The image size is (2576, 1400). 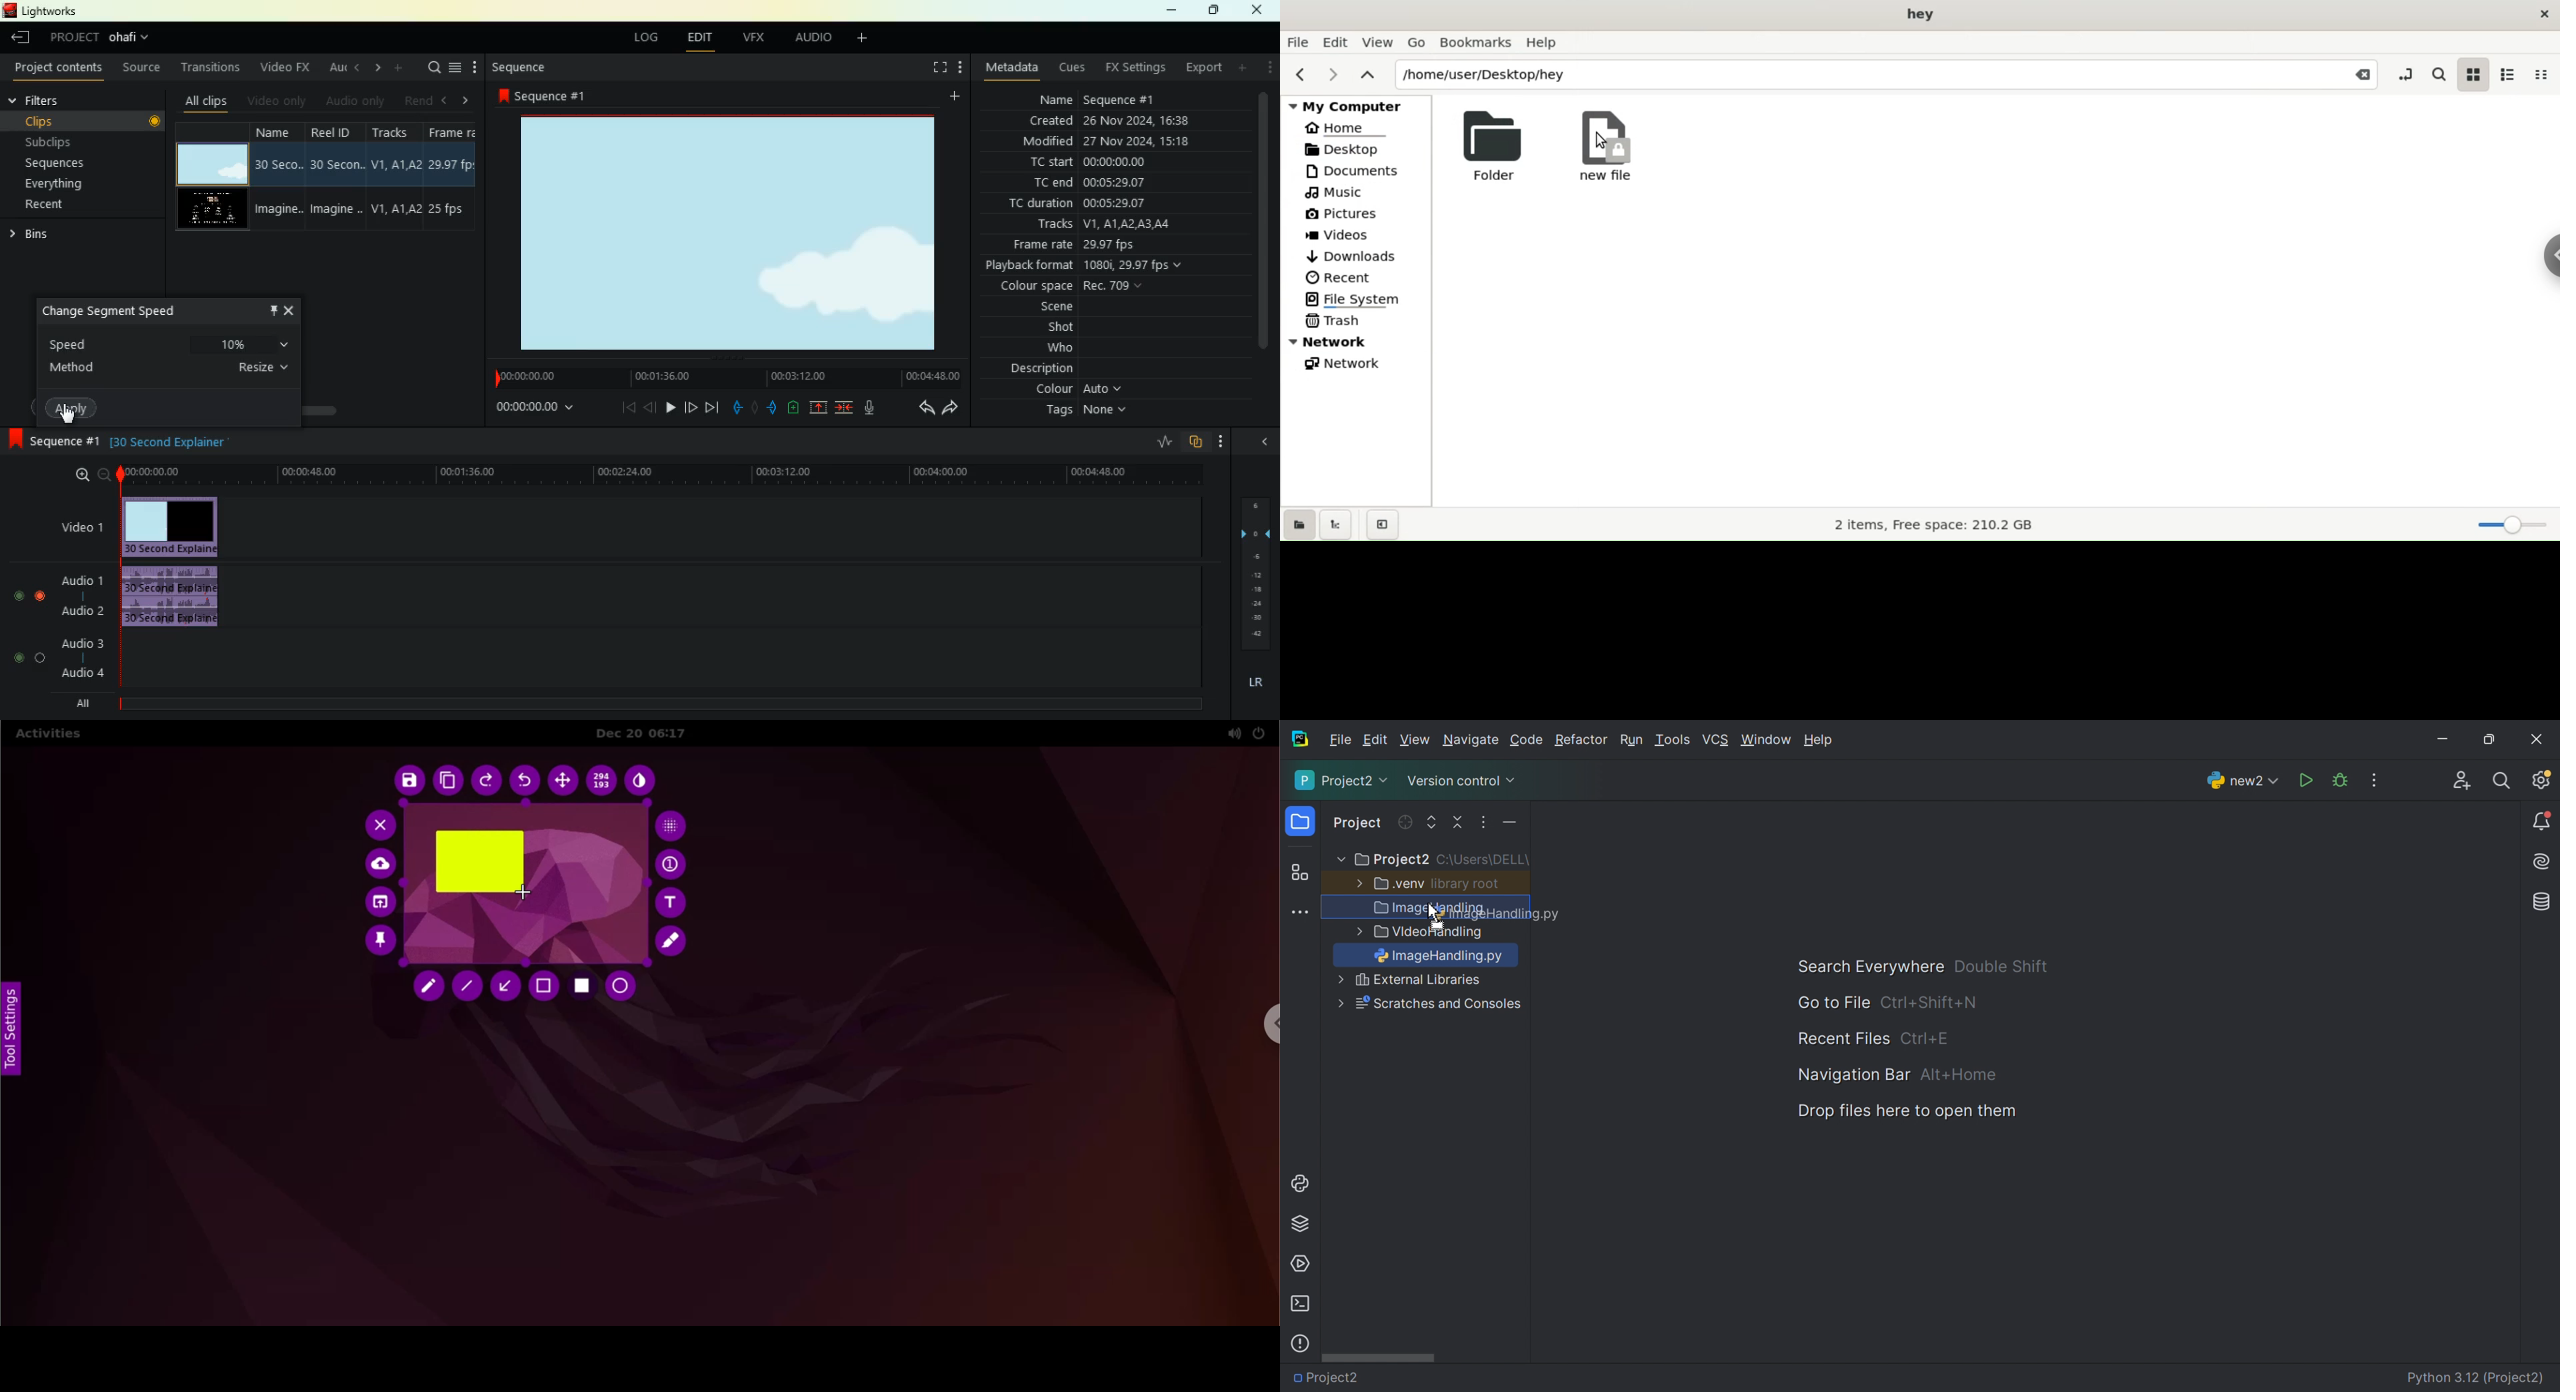 I want to click on parent folders, so click(x=1367, y=73).